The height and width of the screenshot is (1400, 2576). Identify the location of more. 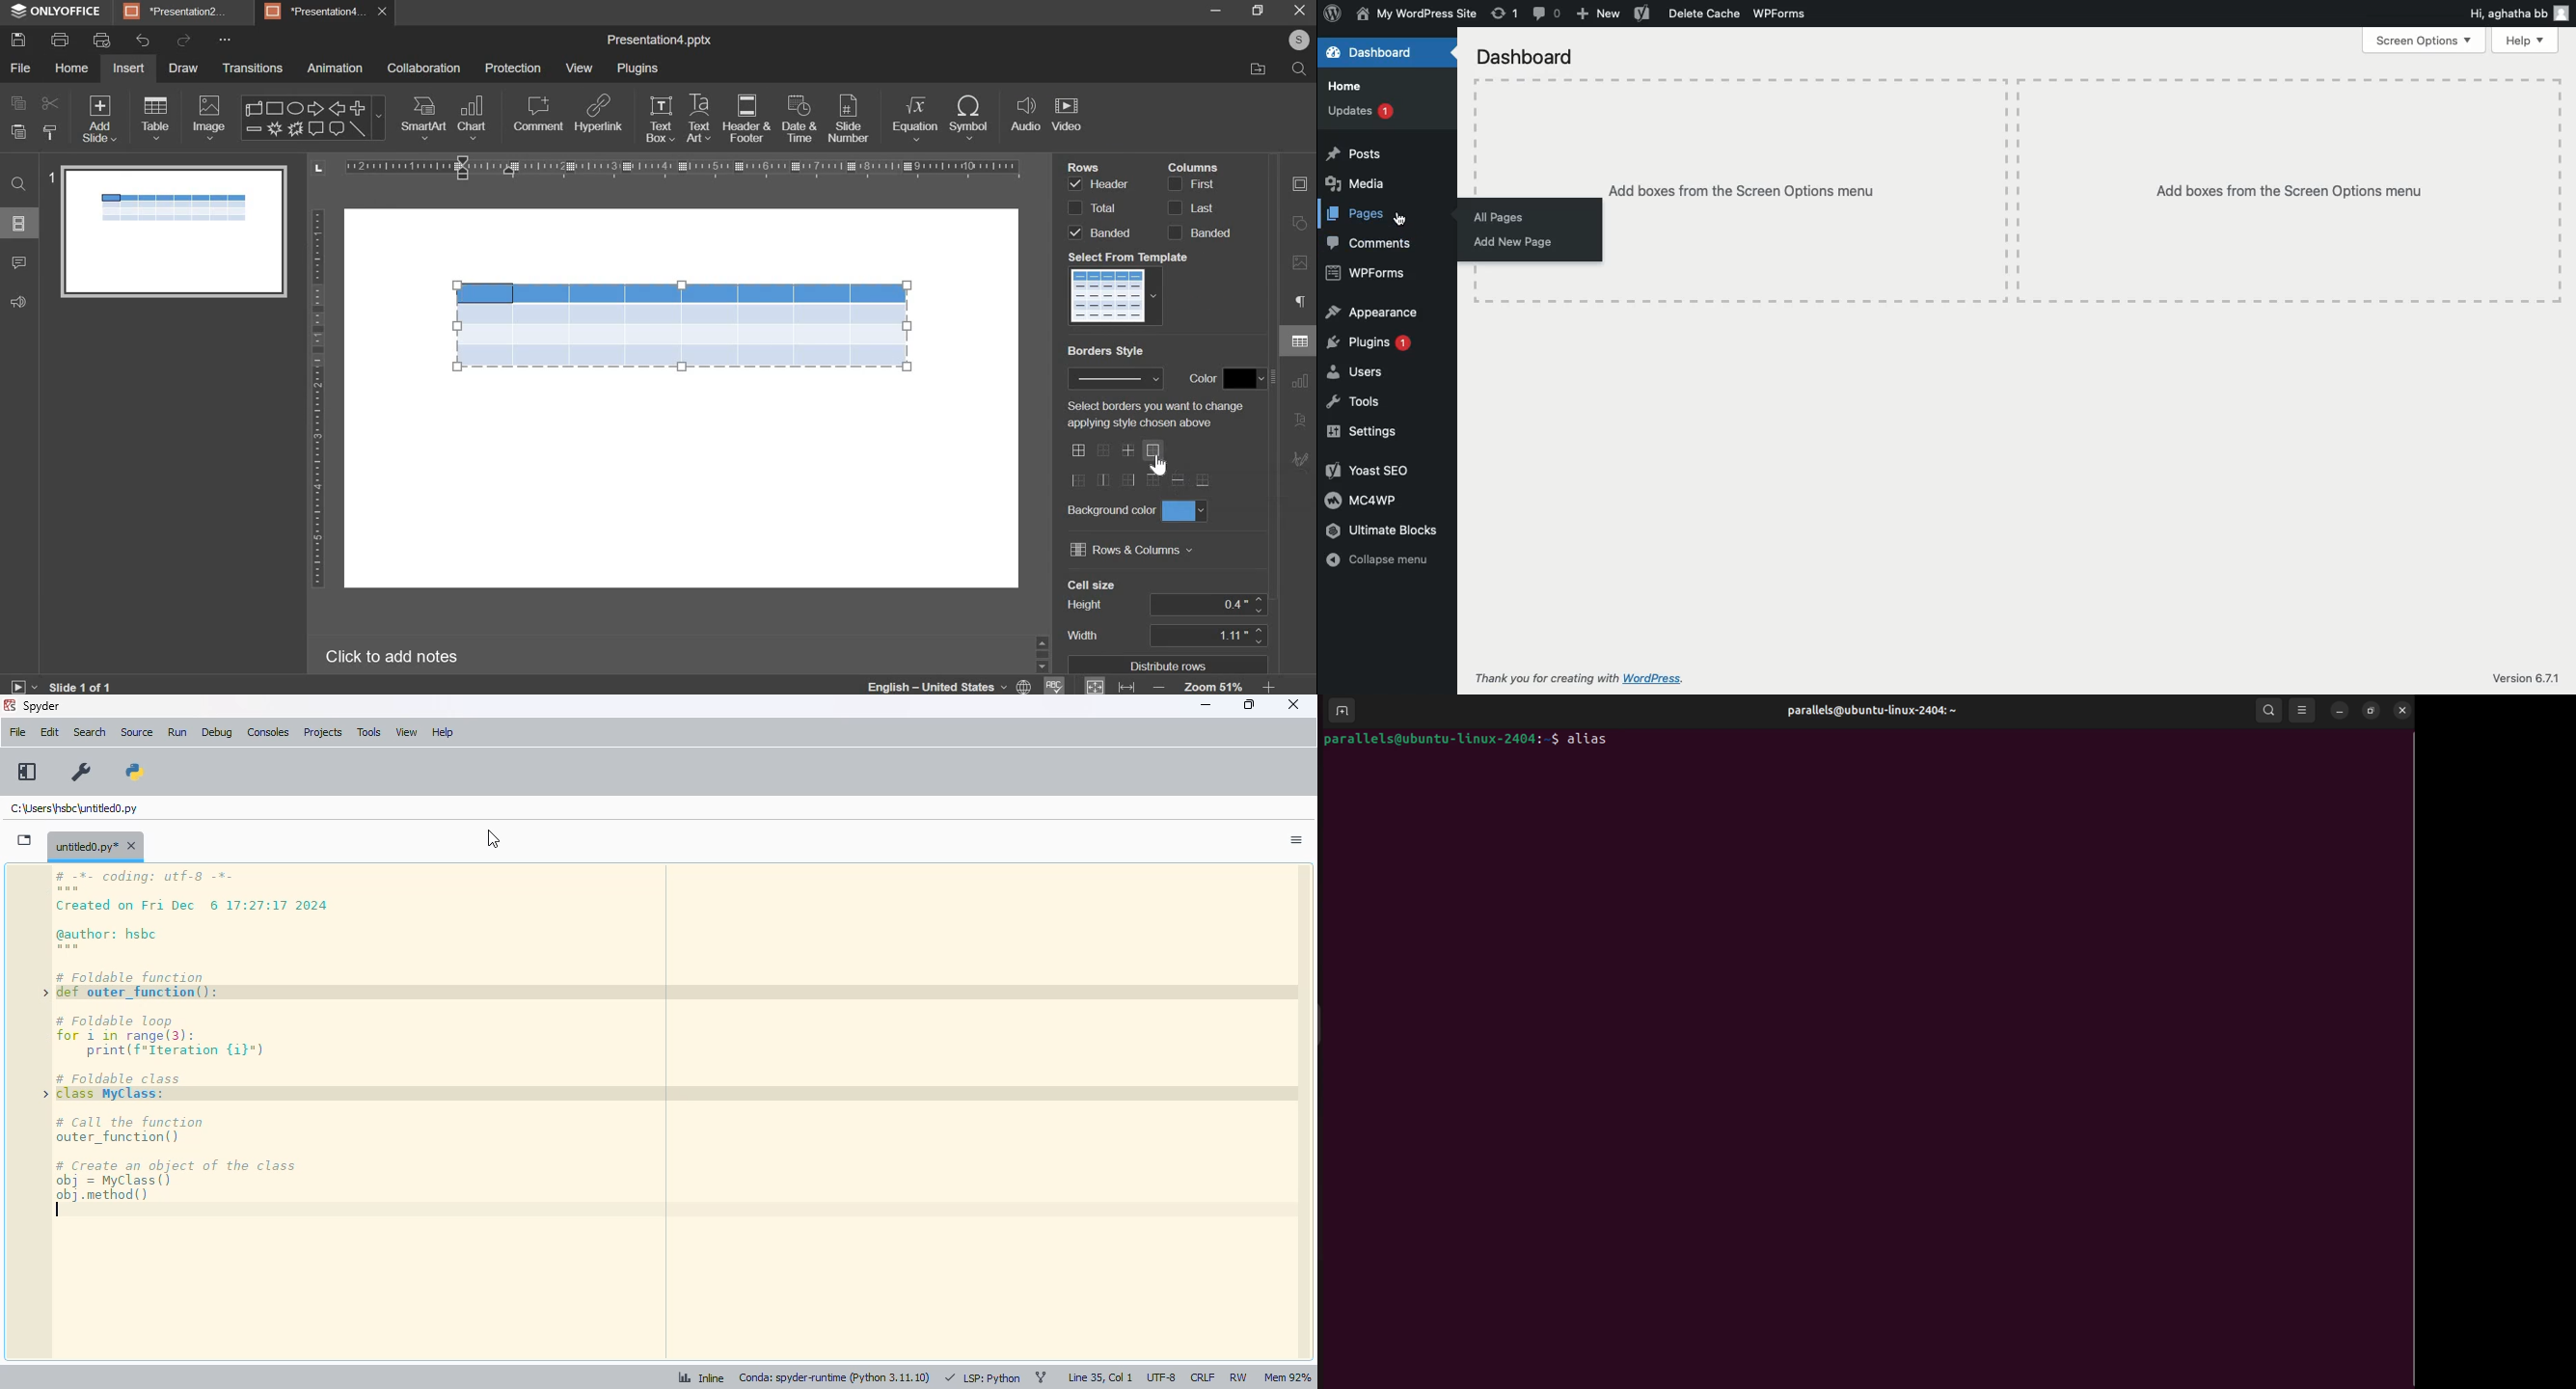
(223, 38).